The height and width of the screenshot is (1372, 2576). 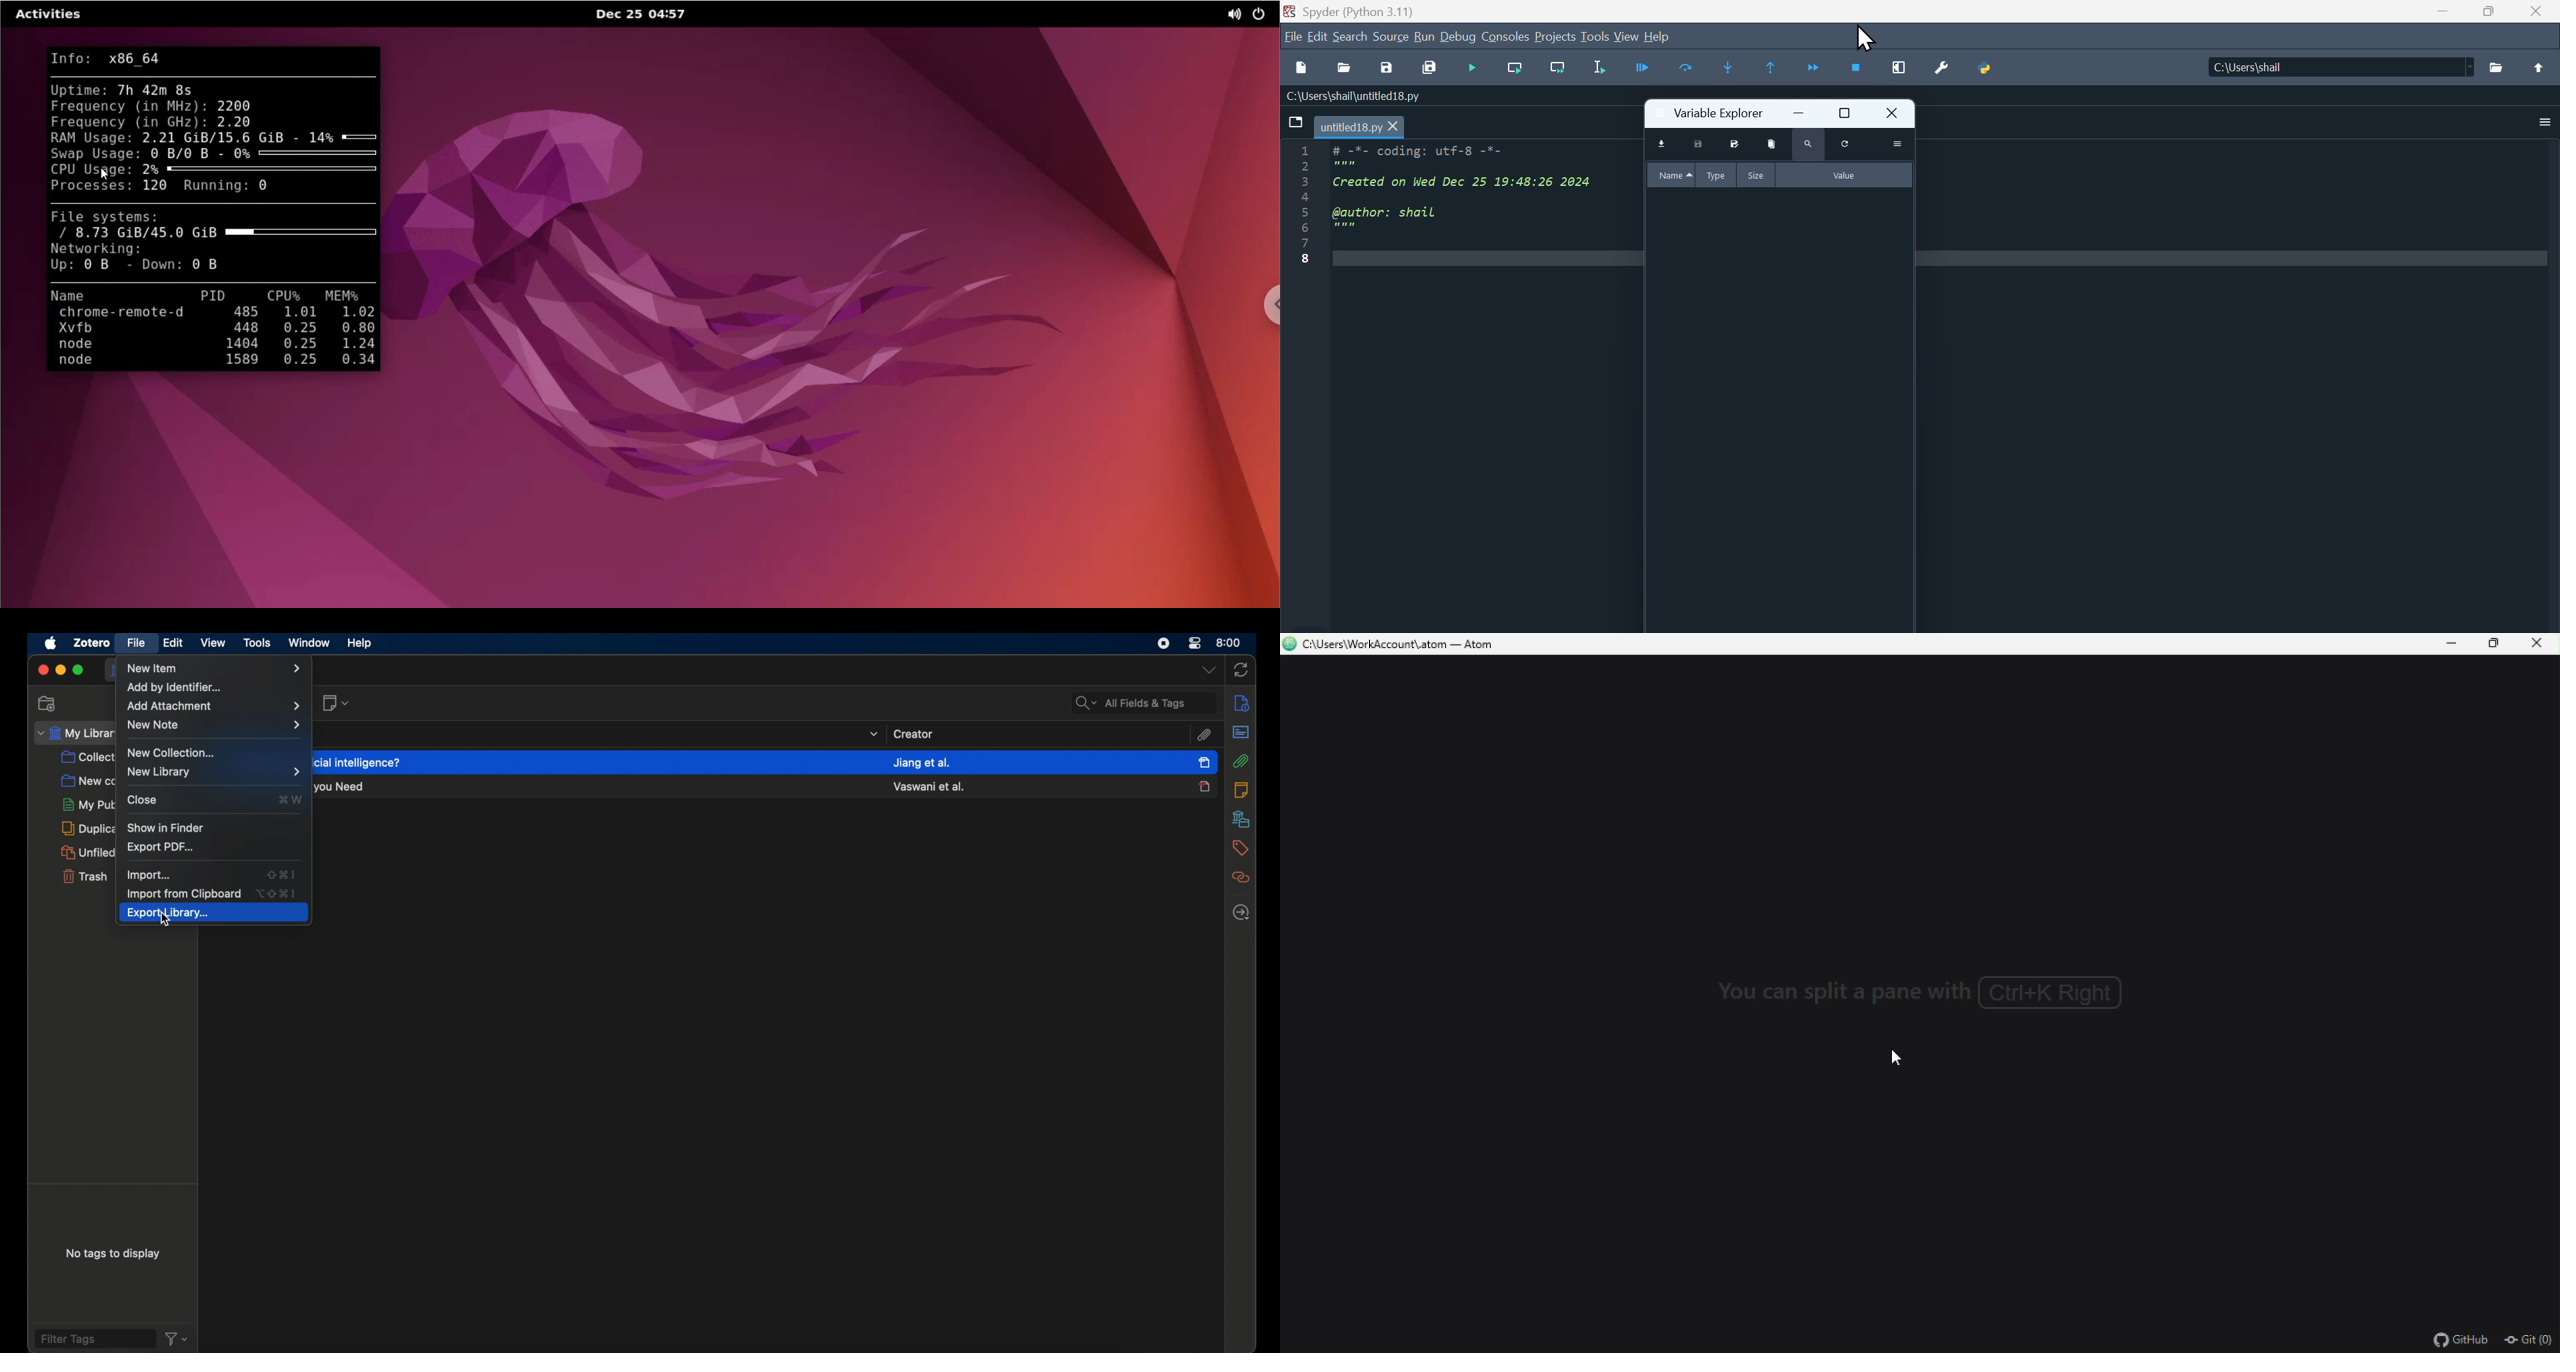 What do you see at coordinates (149, 875) in the screenshot?
I see `import` at bounding box center [149, 875].